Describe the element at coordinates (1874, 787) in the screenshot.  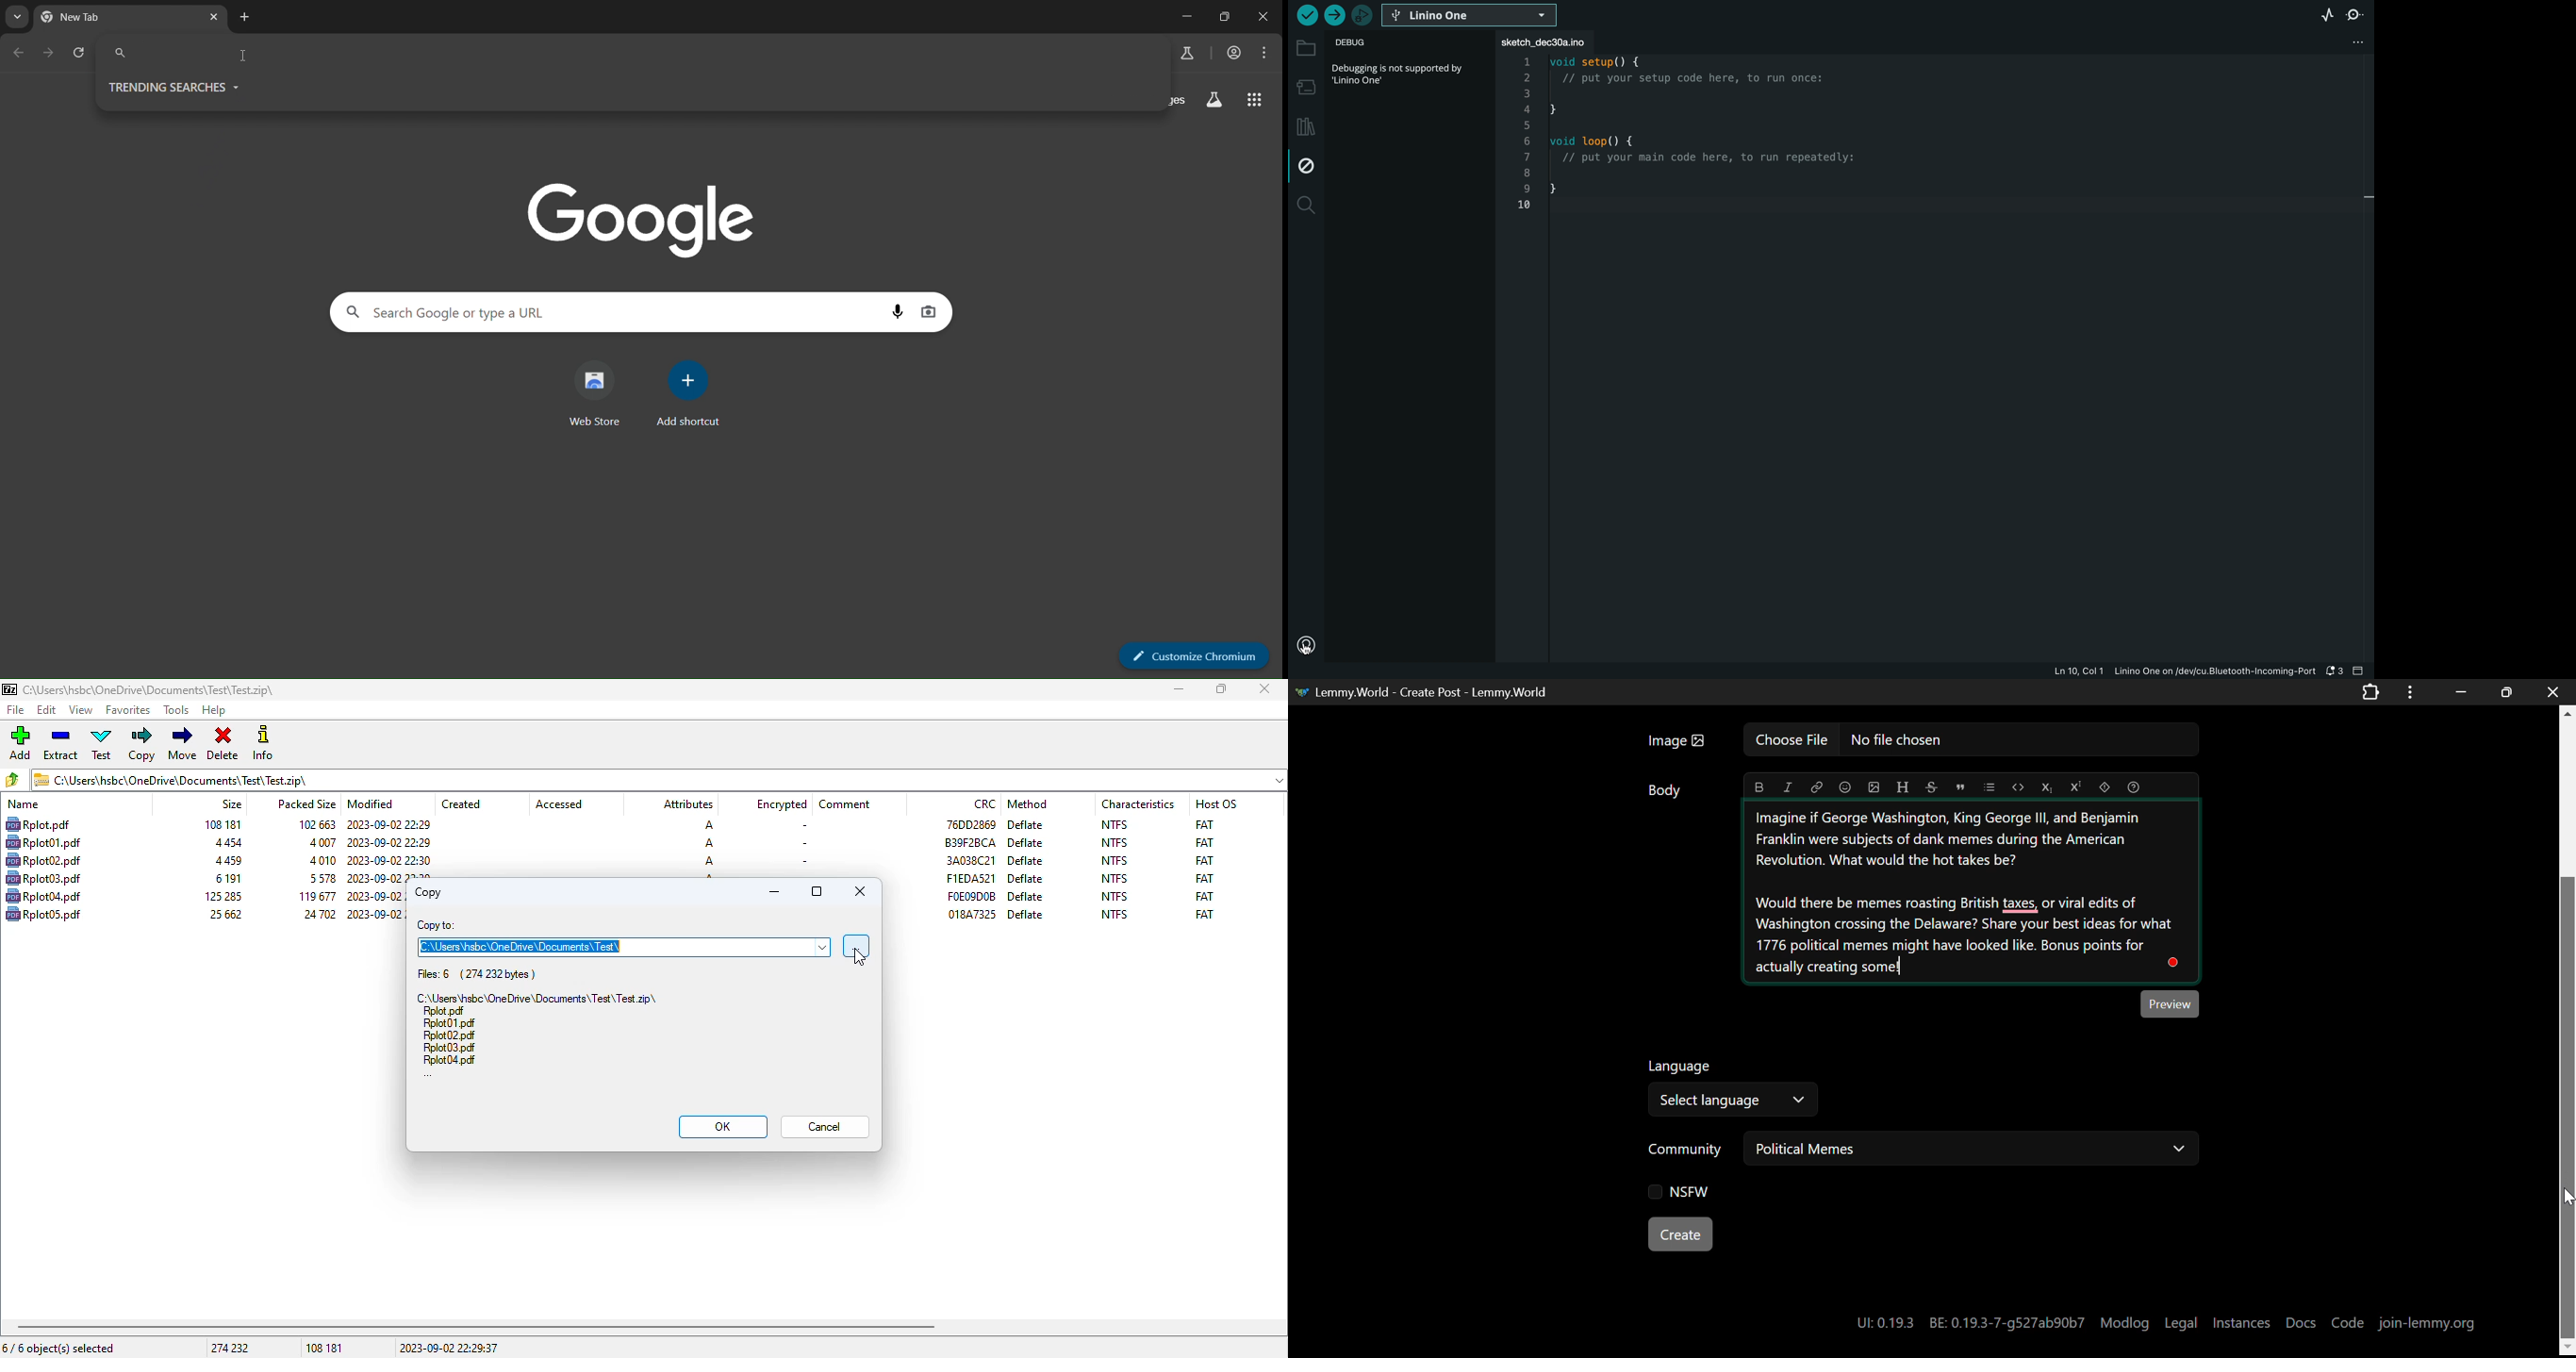
I see `Insert Image` at that location.